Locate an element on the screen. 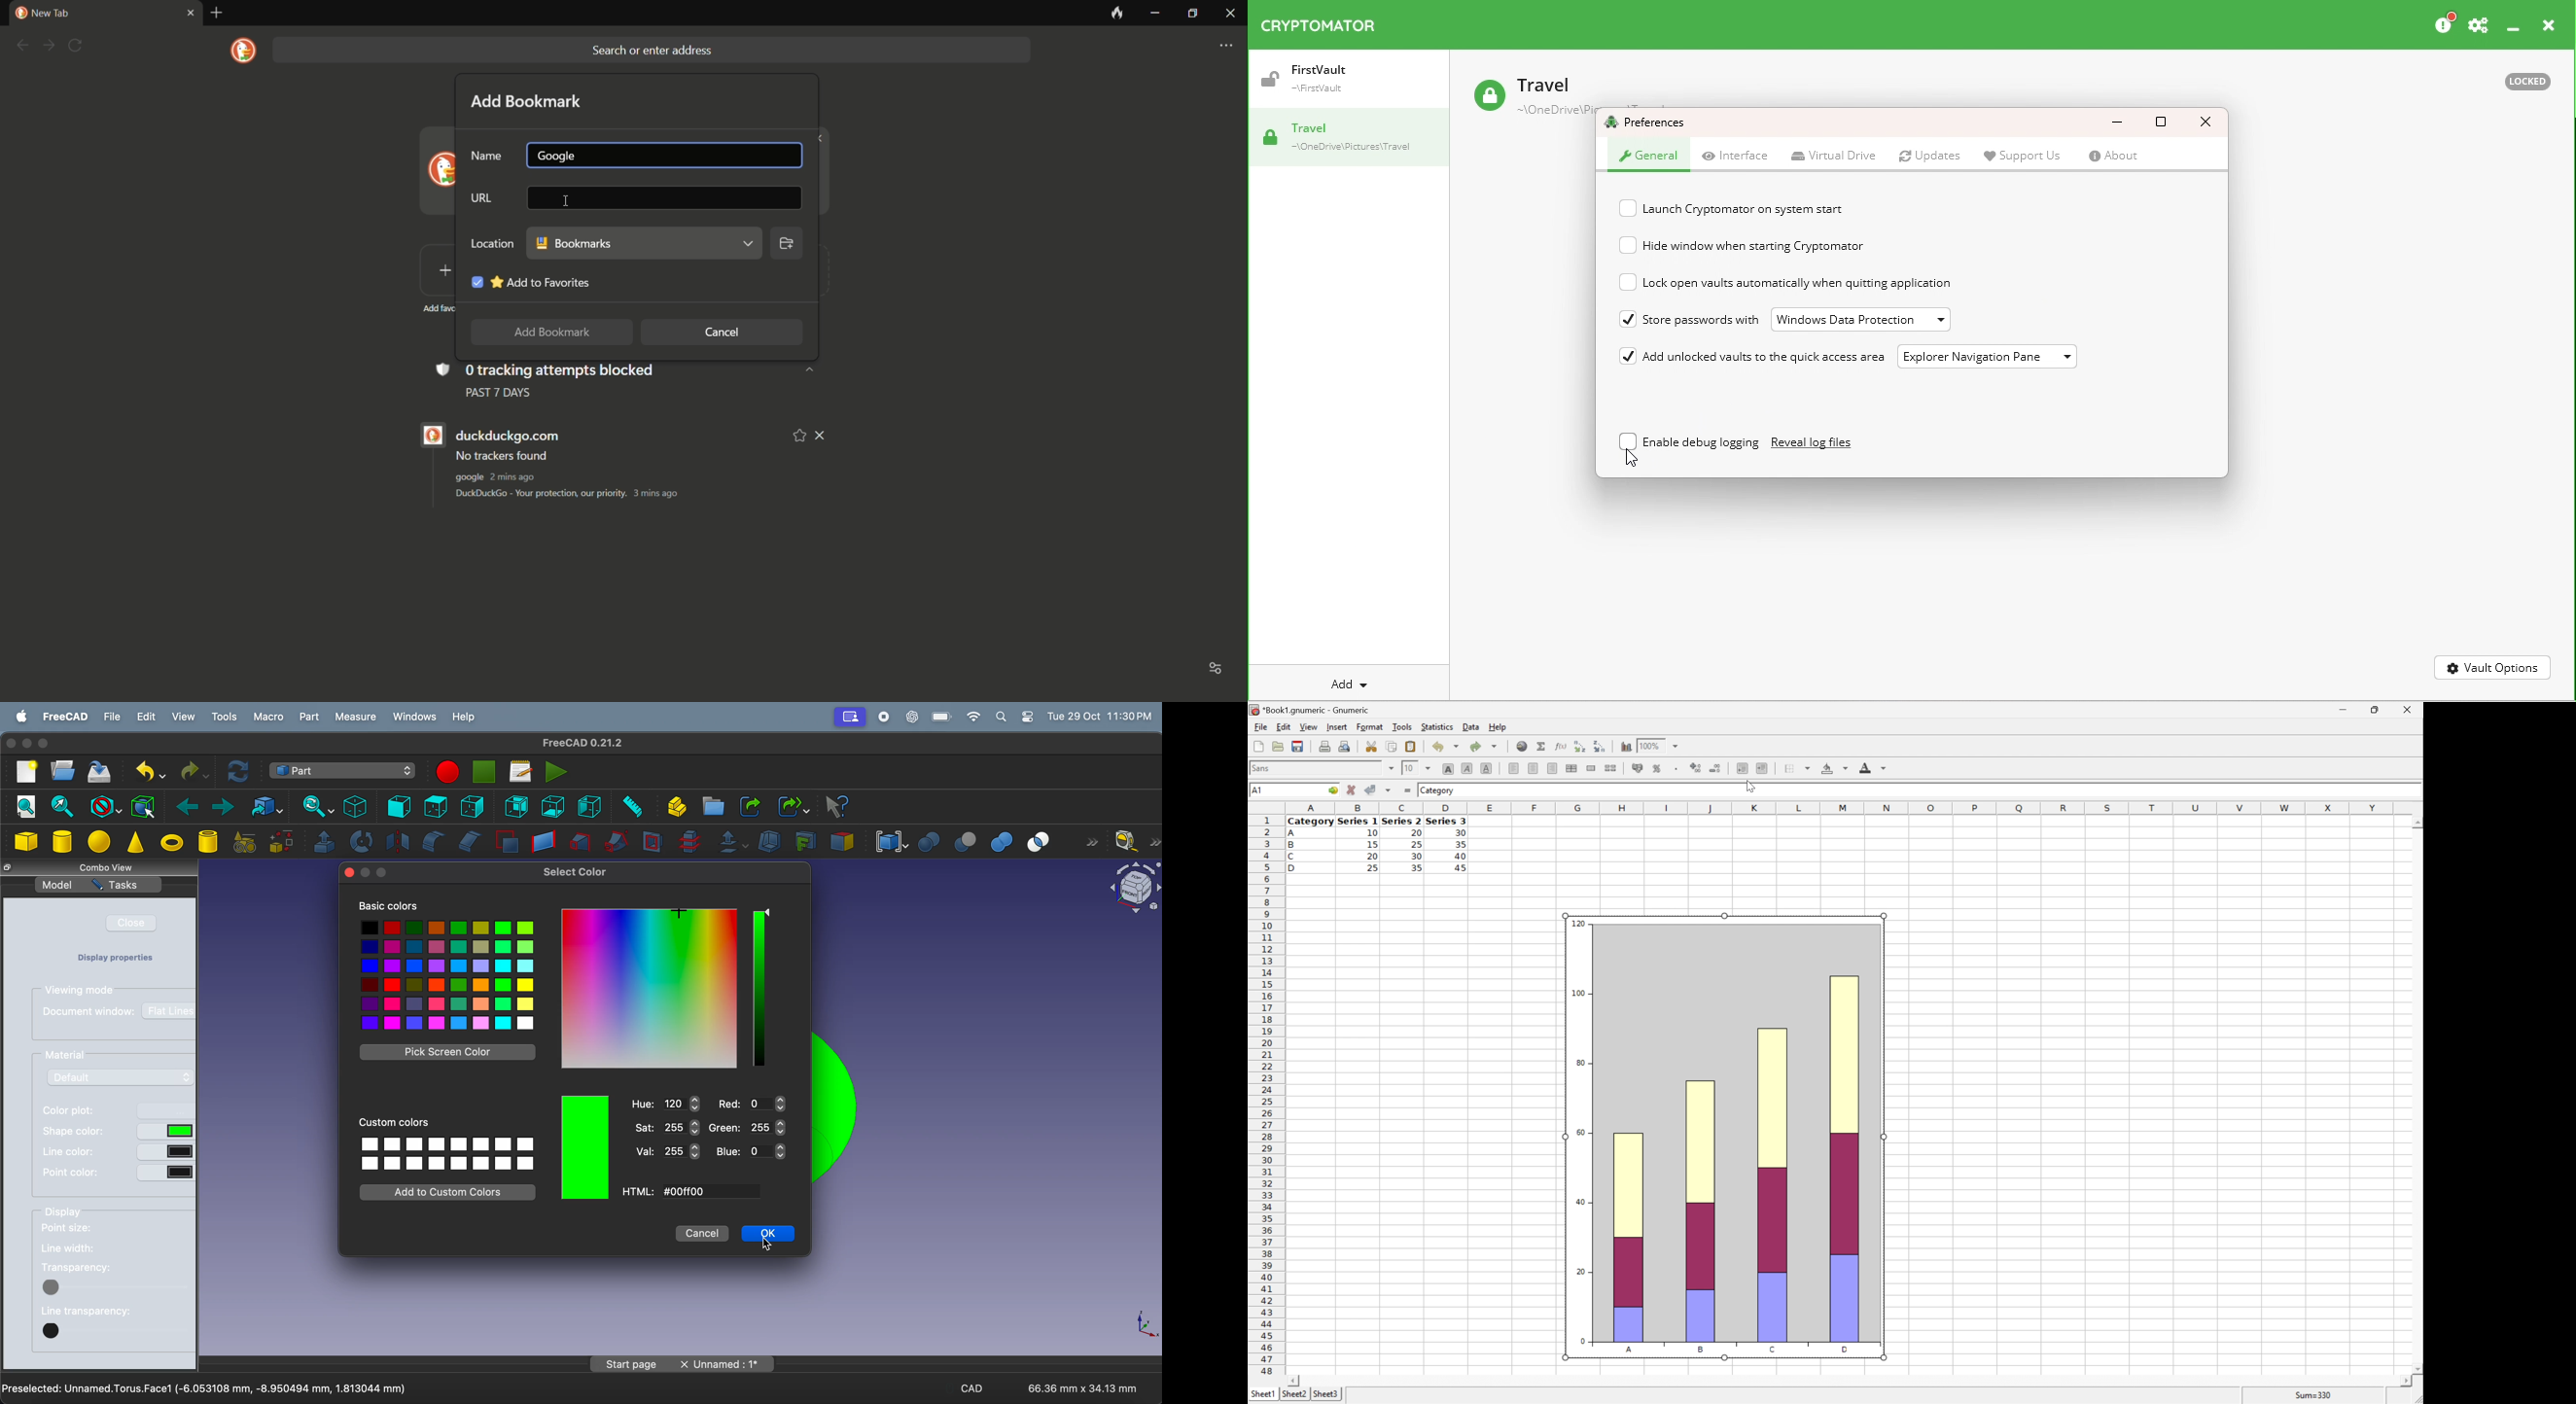  Green is located at coordinates (748, 1127).